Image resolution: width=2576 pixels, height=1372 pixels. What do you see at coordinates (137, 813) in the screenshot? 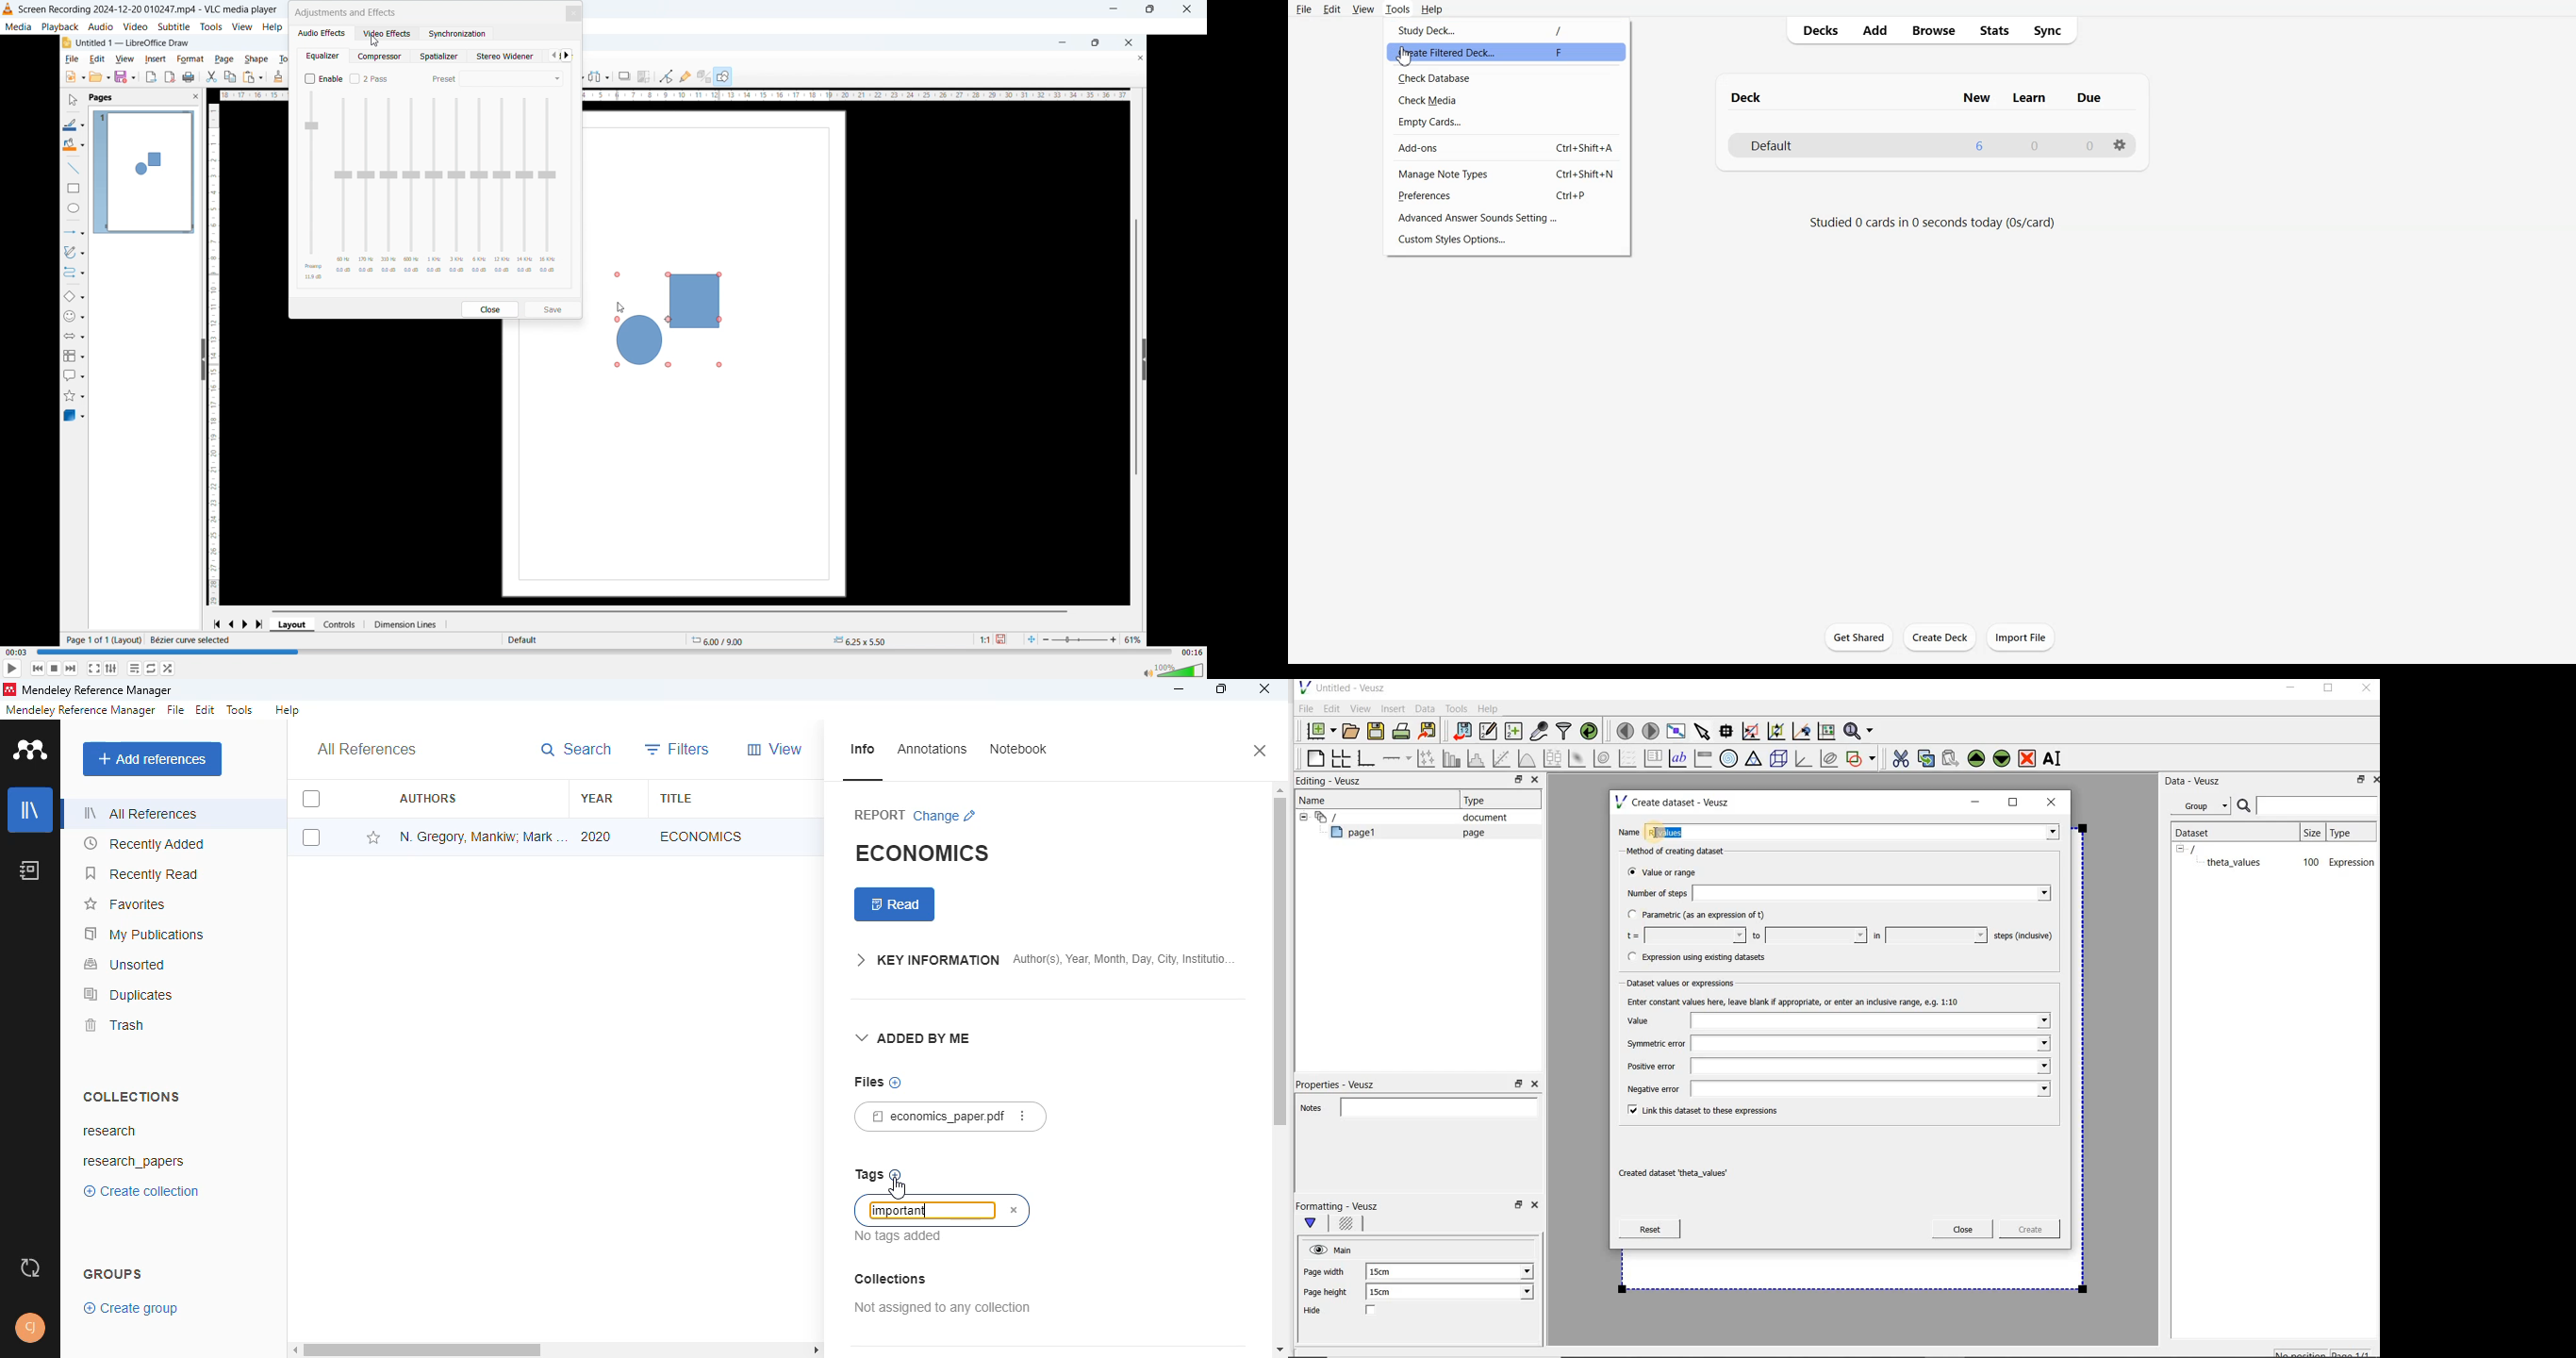
I see `all references` at bounding box center [137, 813].